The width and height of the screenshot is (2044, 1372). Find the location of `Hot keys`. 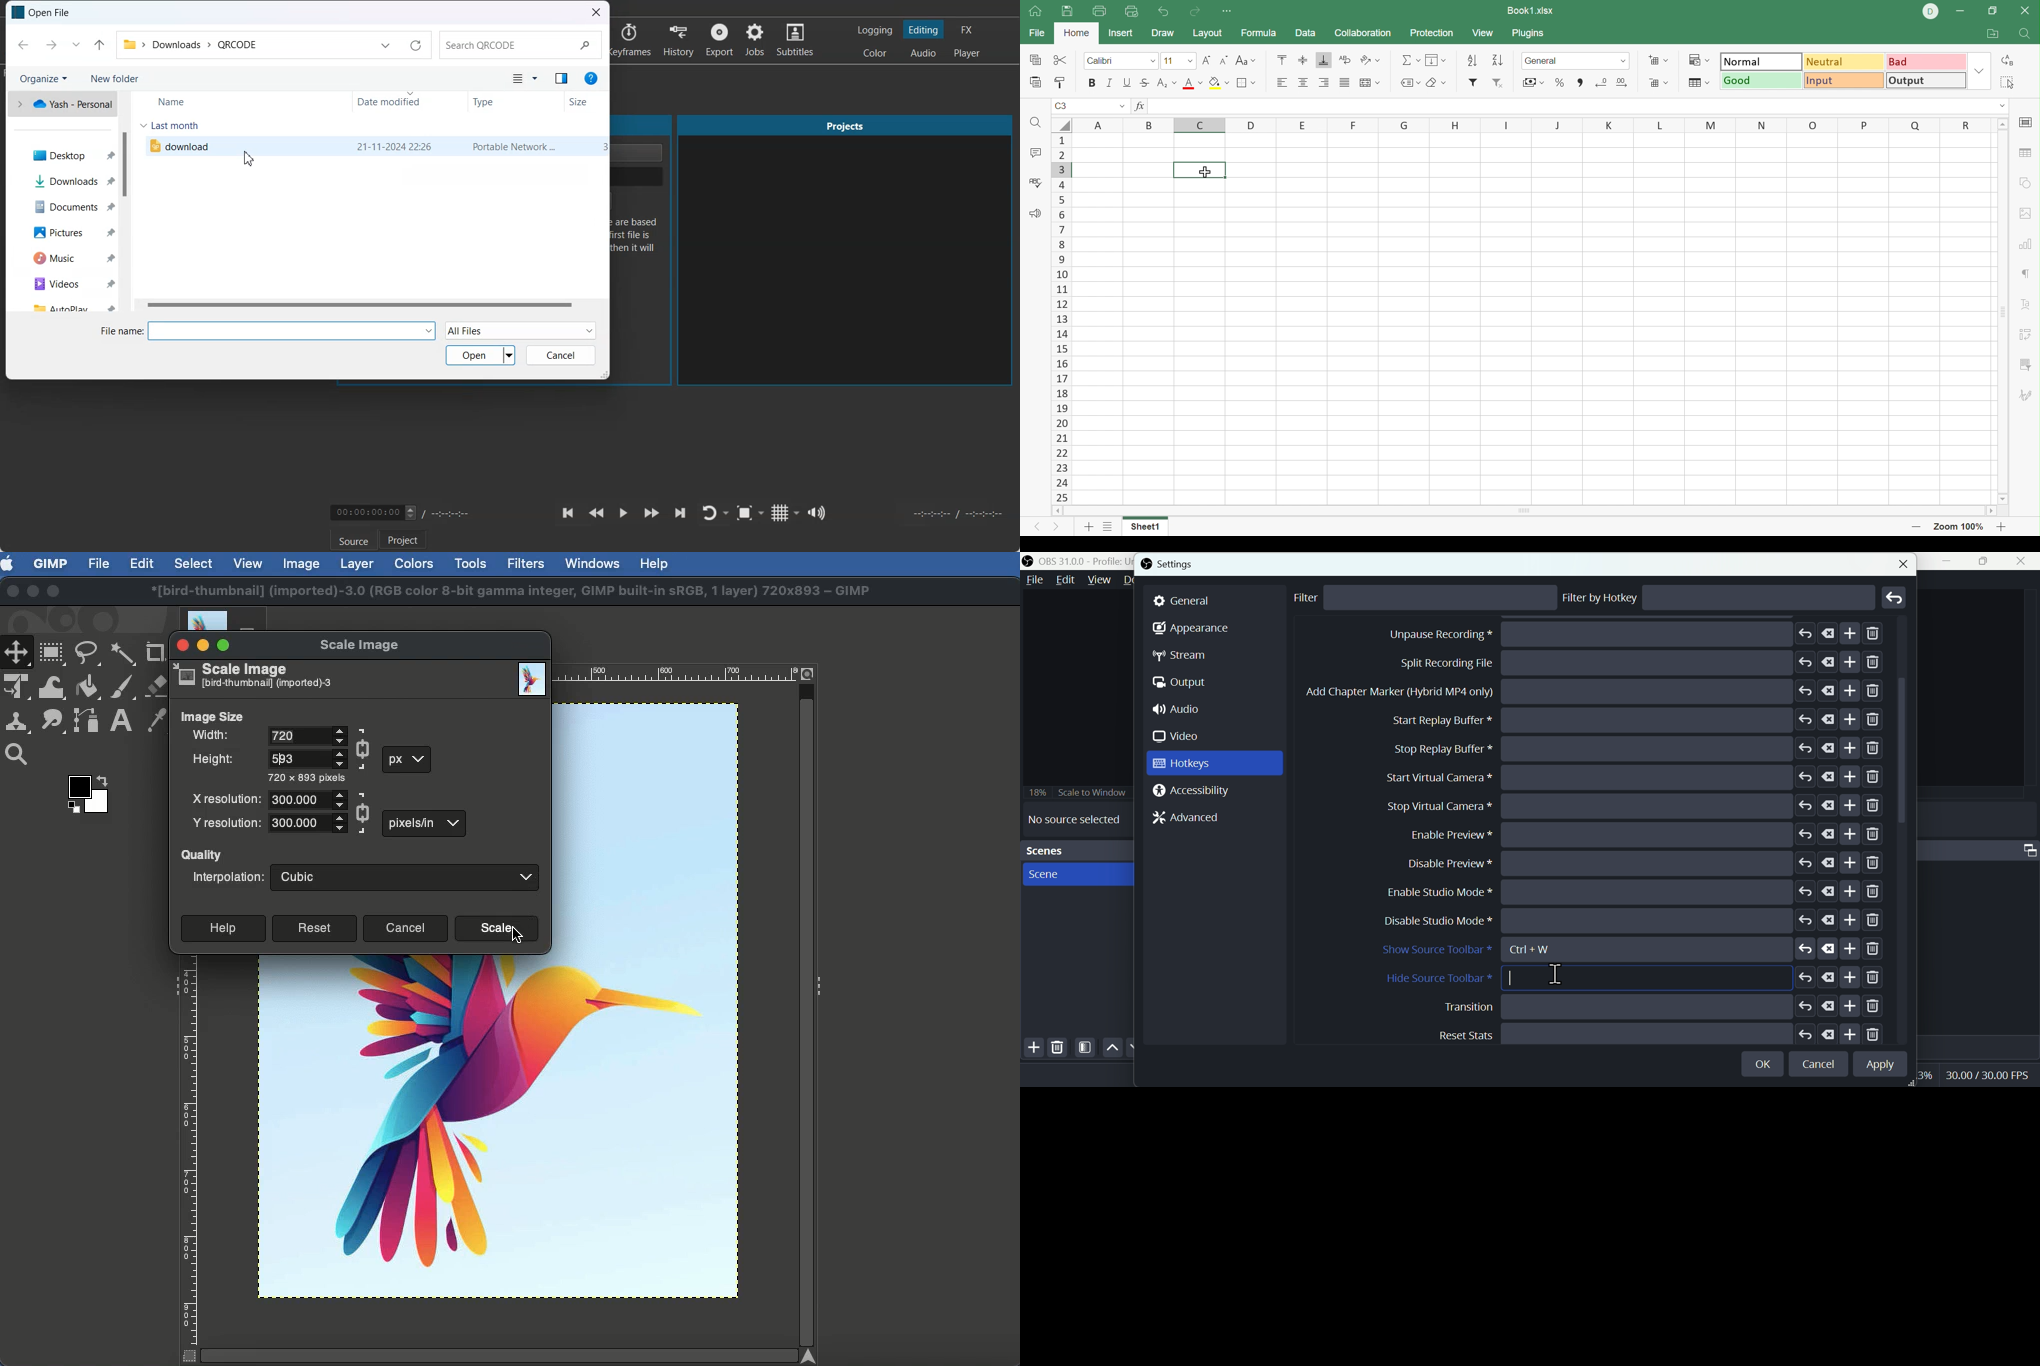

Hot keys is located at coordinates (1214, 763).